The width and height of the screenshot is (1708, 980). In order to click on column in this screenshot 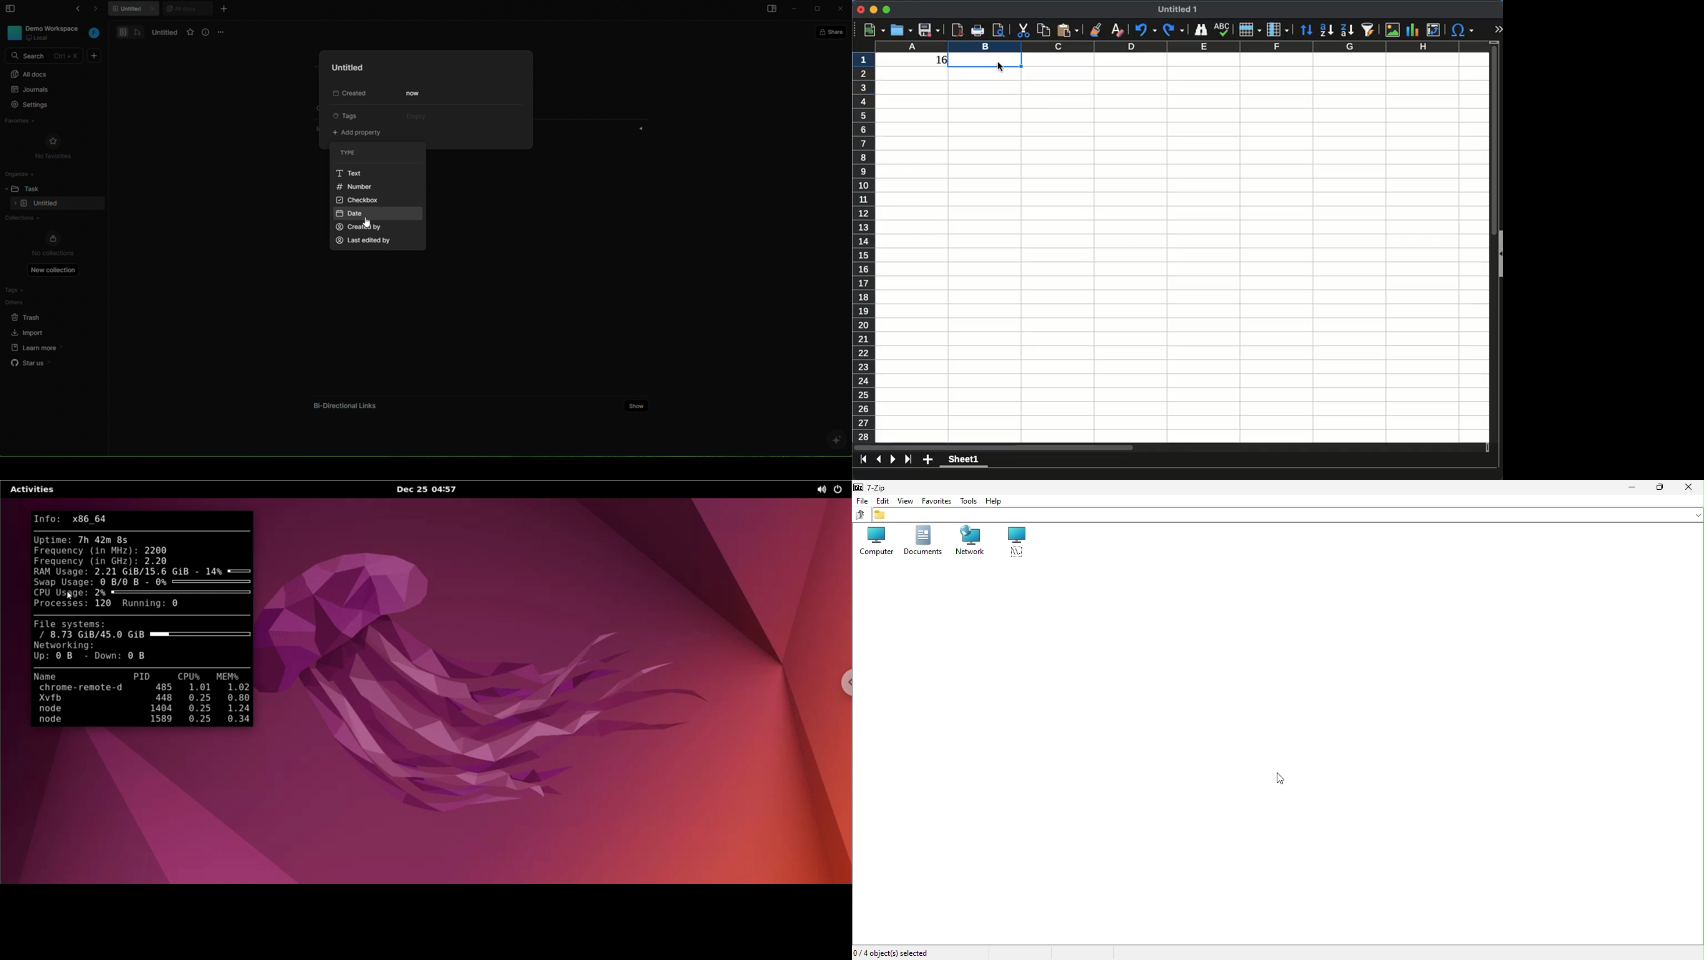, I will do `click(1180, 47)`.